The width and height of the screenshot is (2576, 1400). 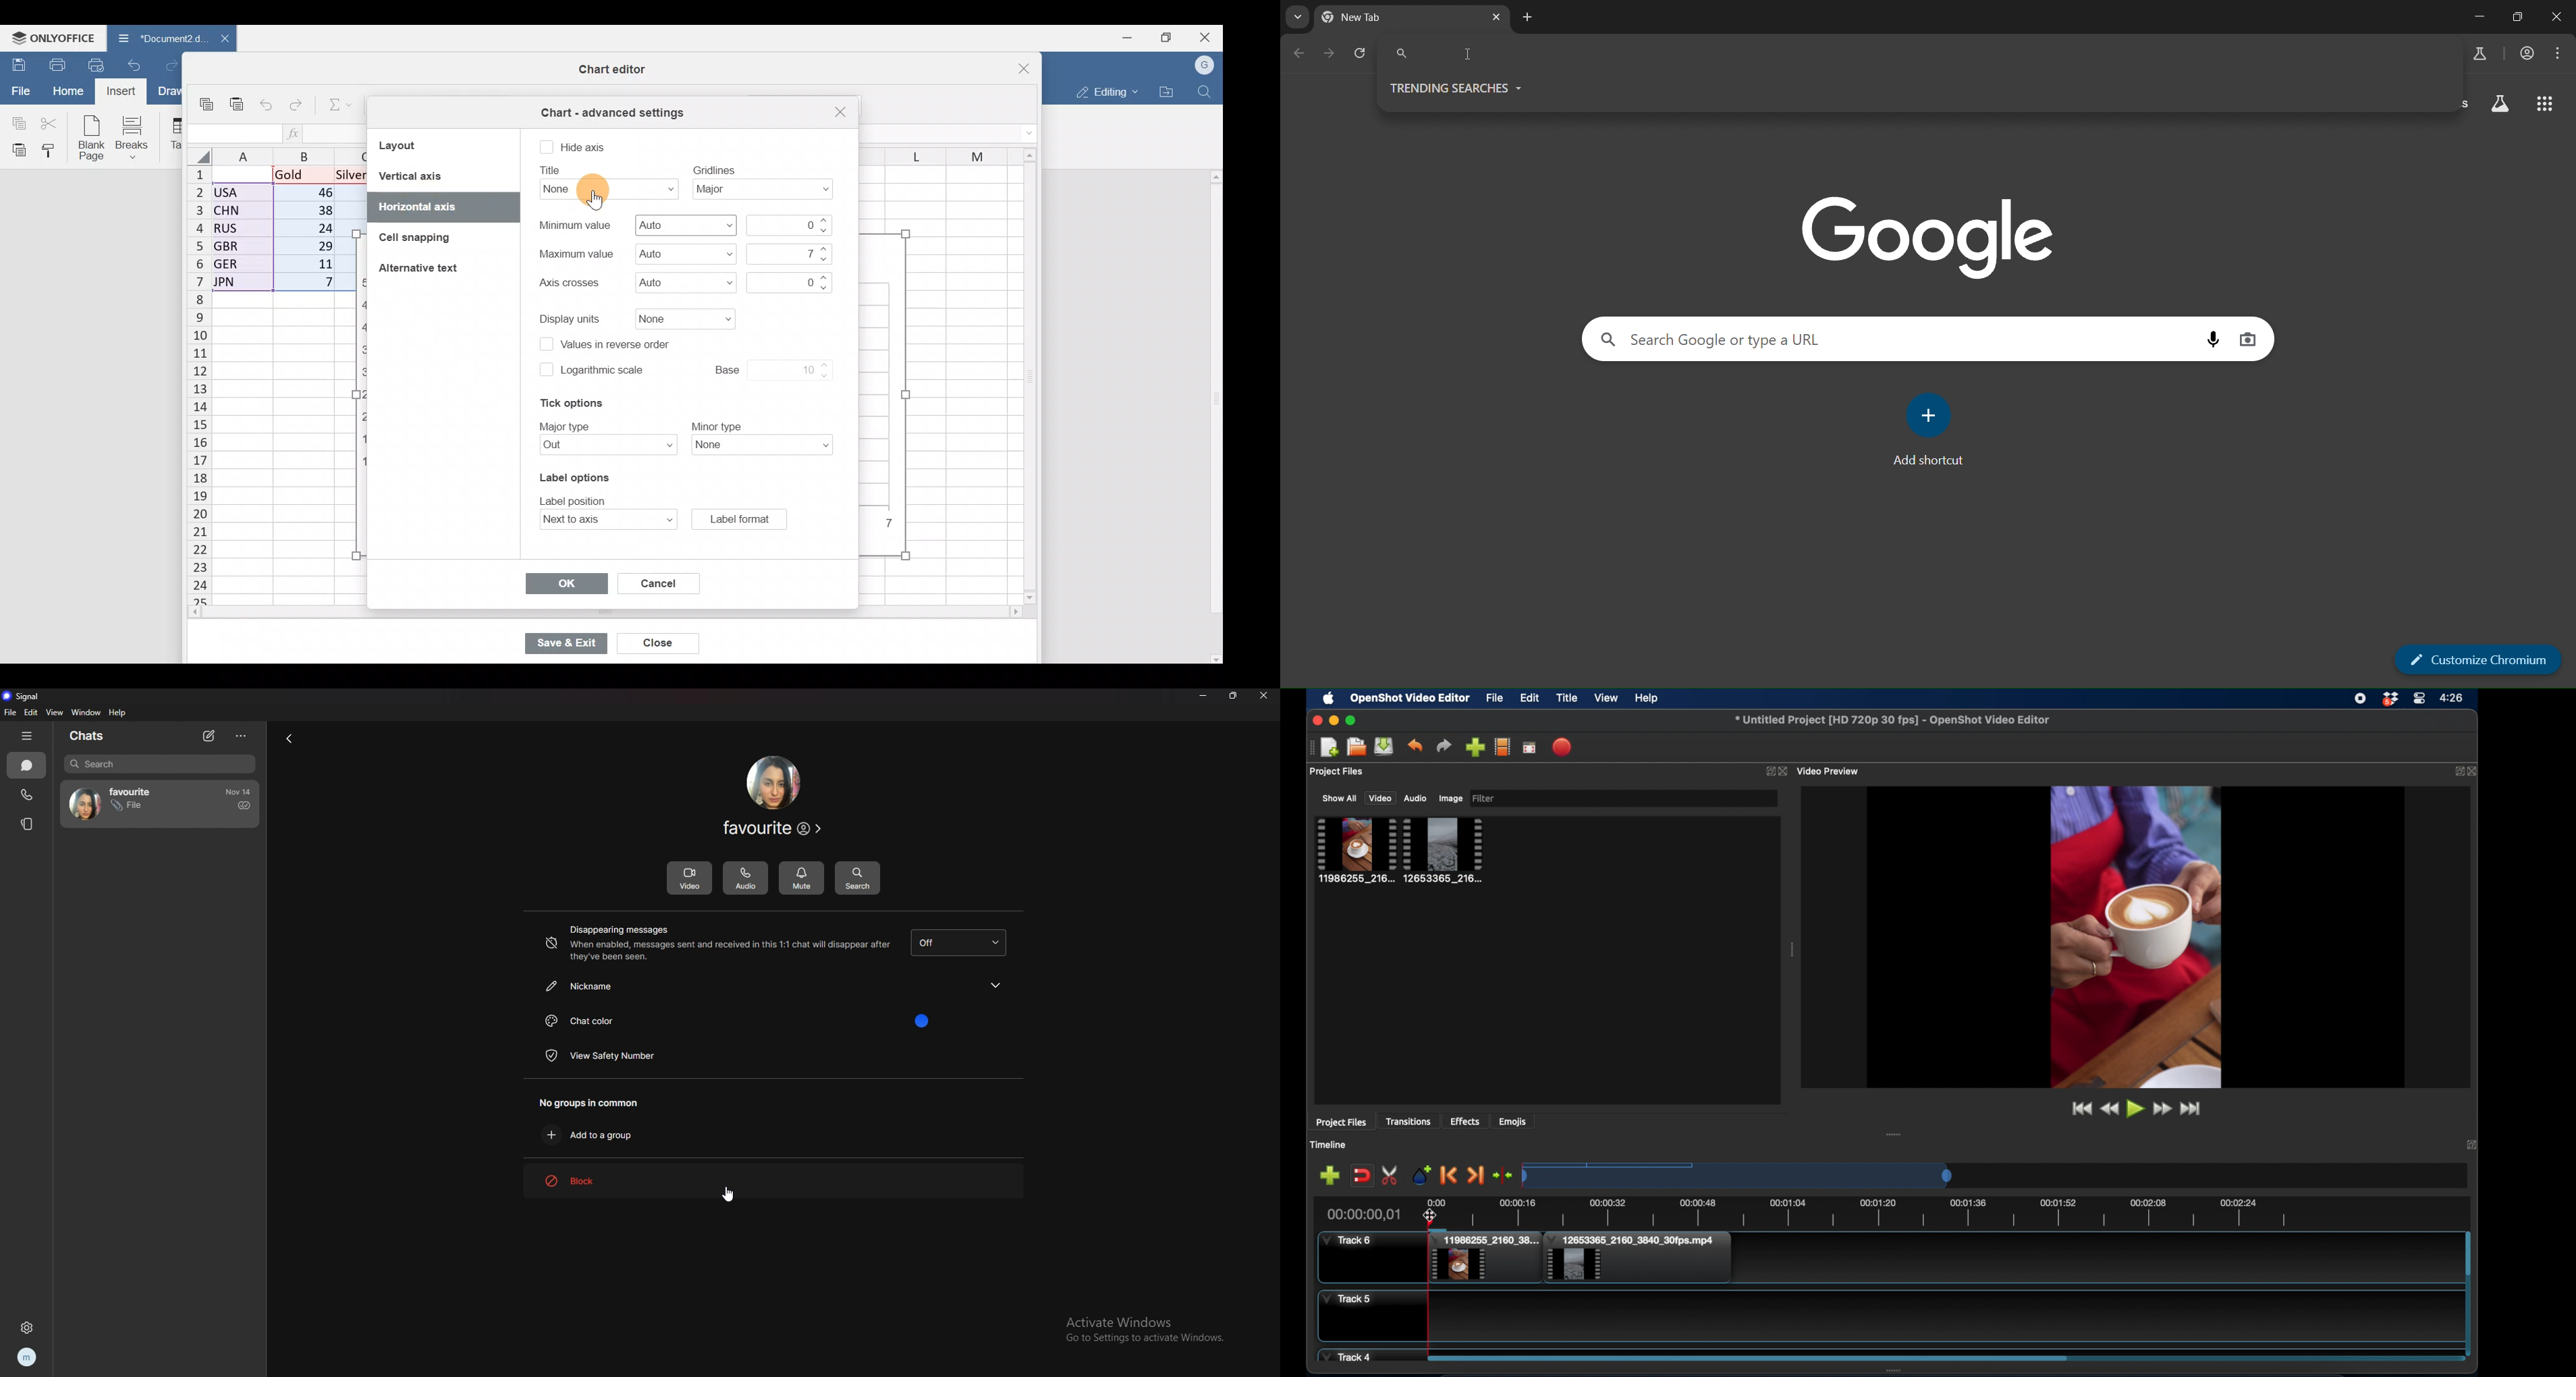 I want to click on text, so click(x=574, y=225).